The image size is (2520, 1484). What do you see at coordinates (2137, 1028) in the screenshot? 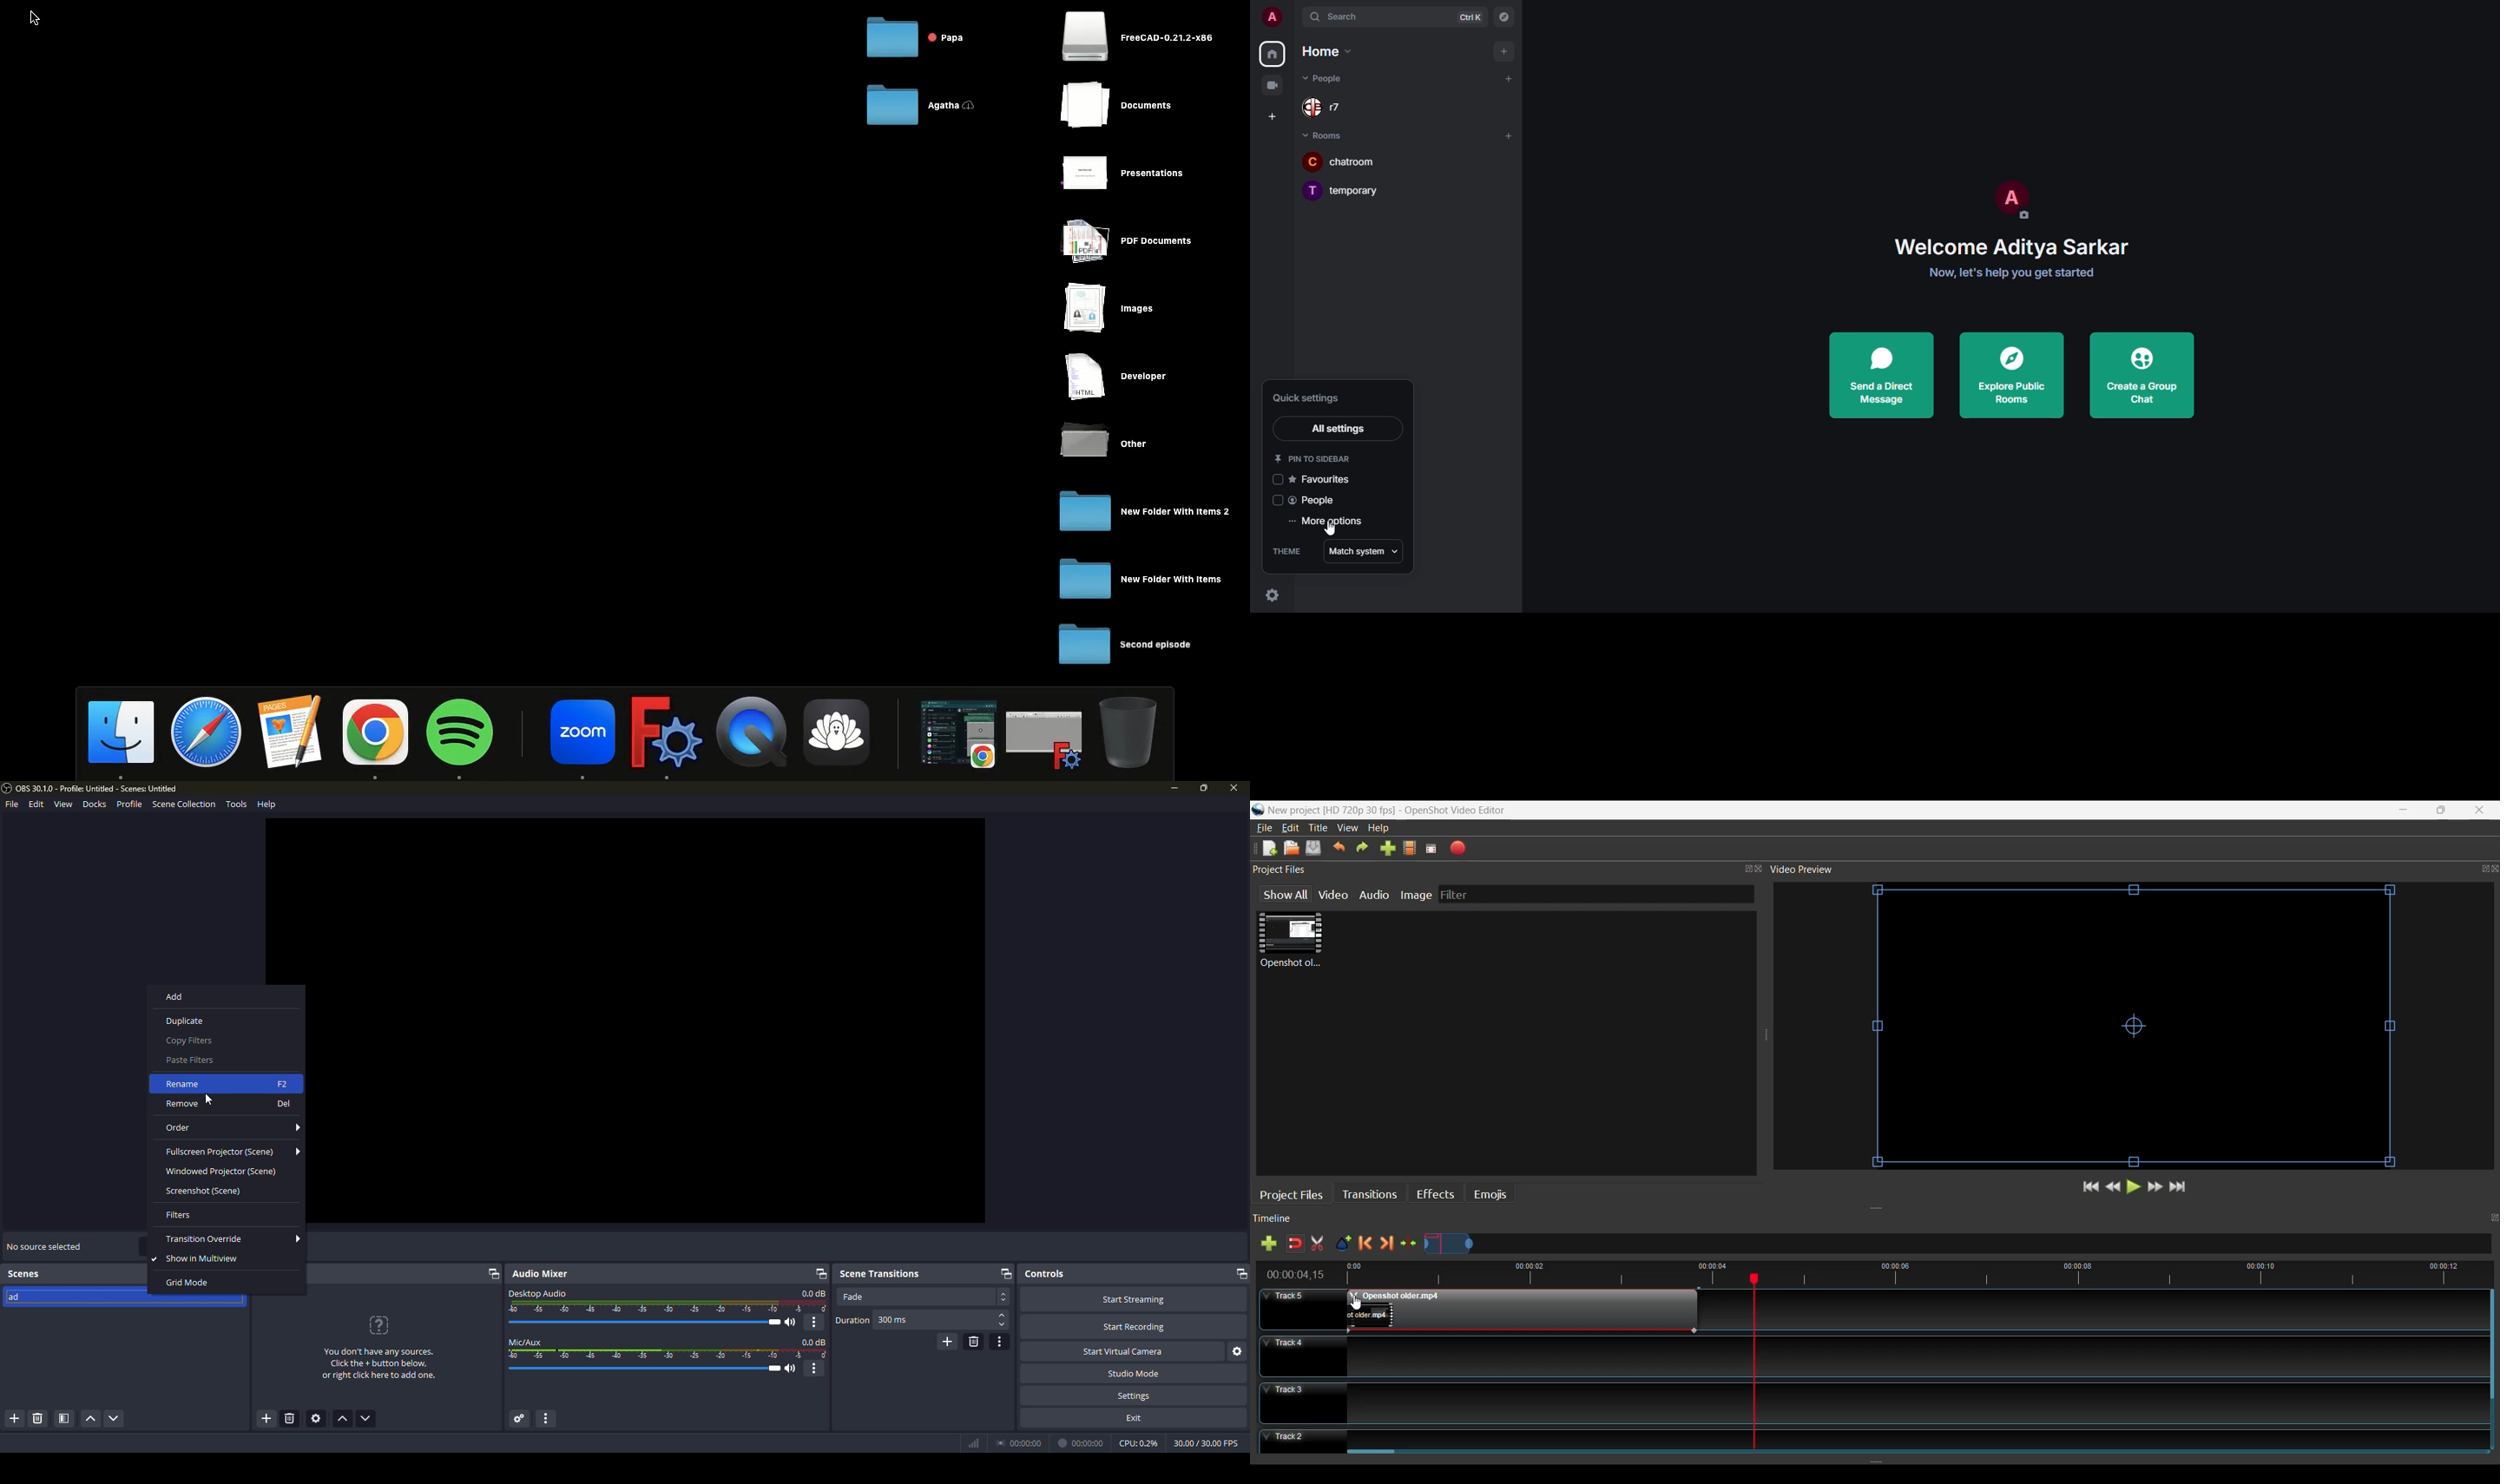
I see `Preview Window` at bounding box center [2137, 1028].